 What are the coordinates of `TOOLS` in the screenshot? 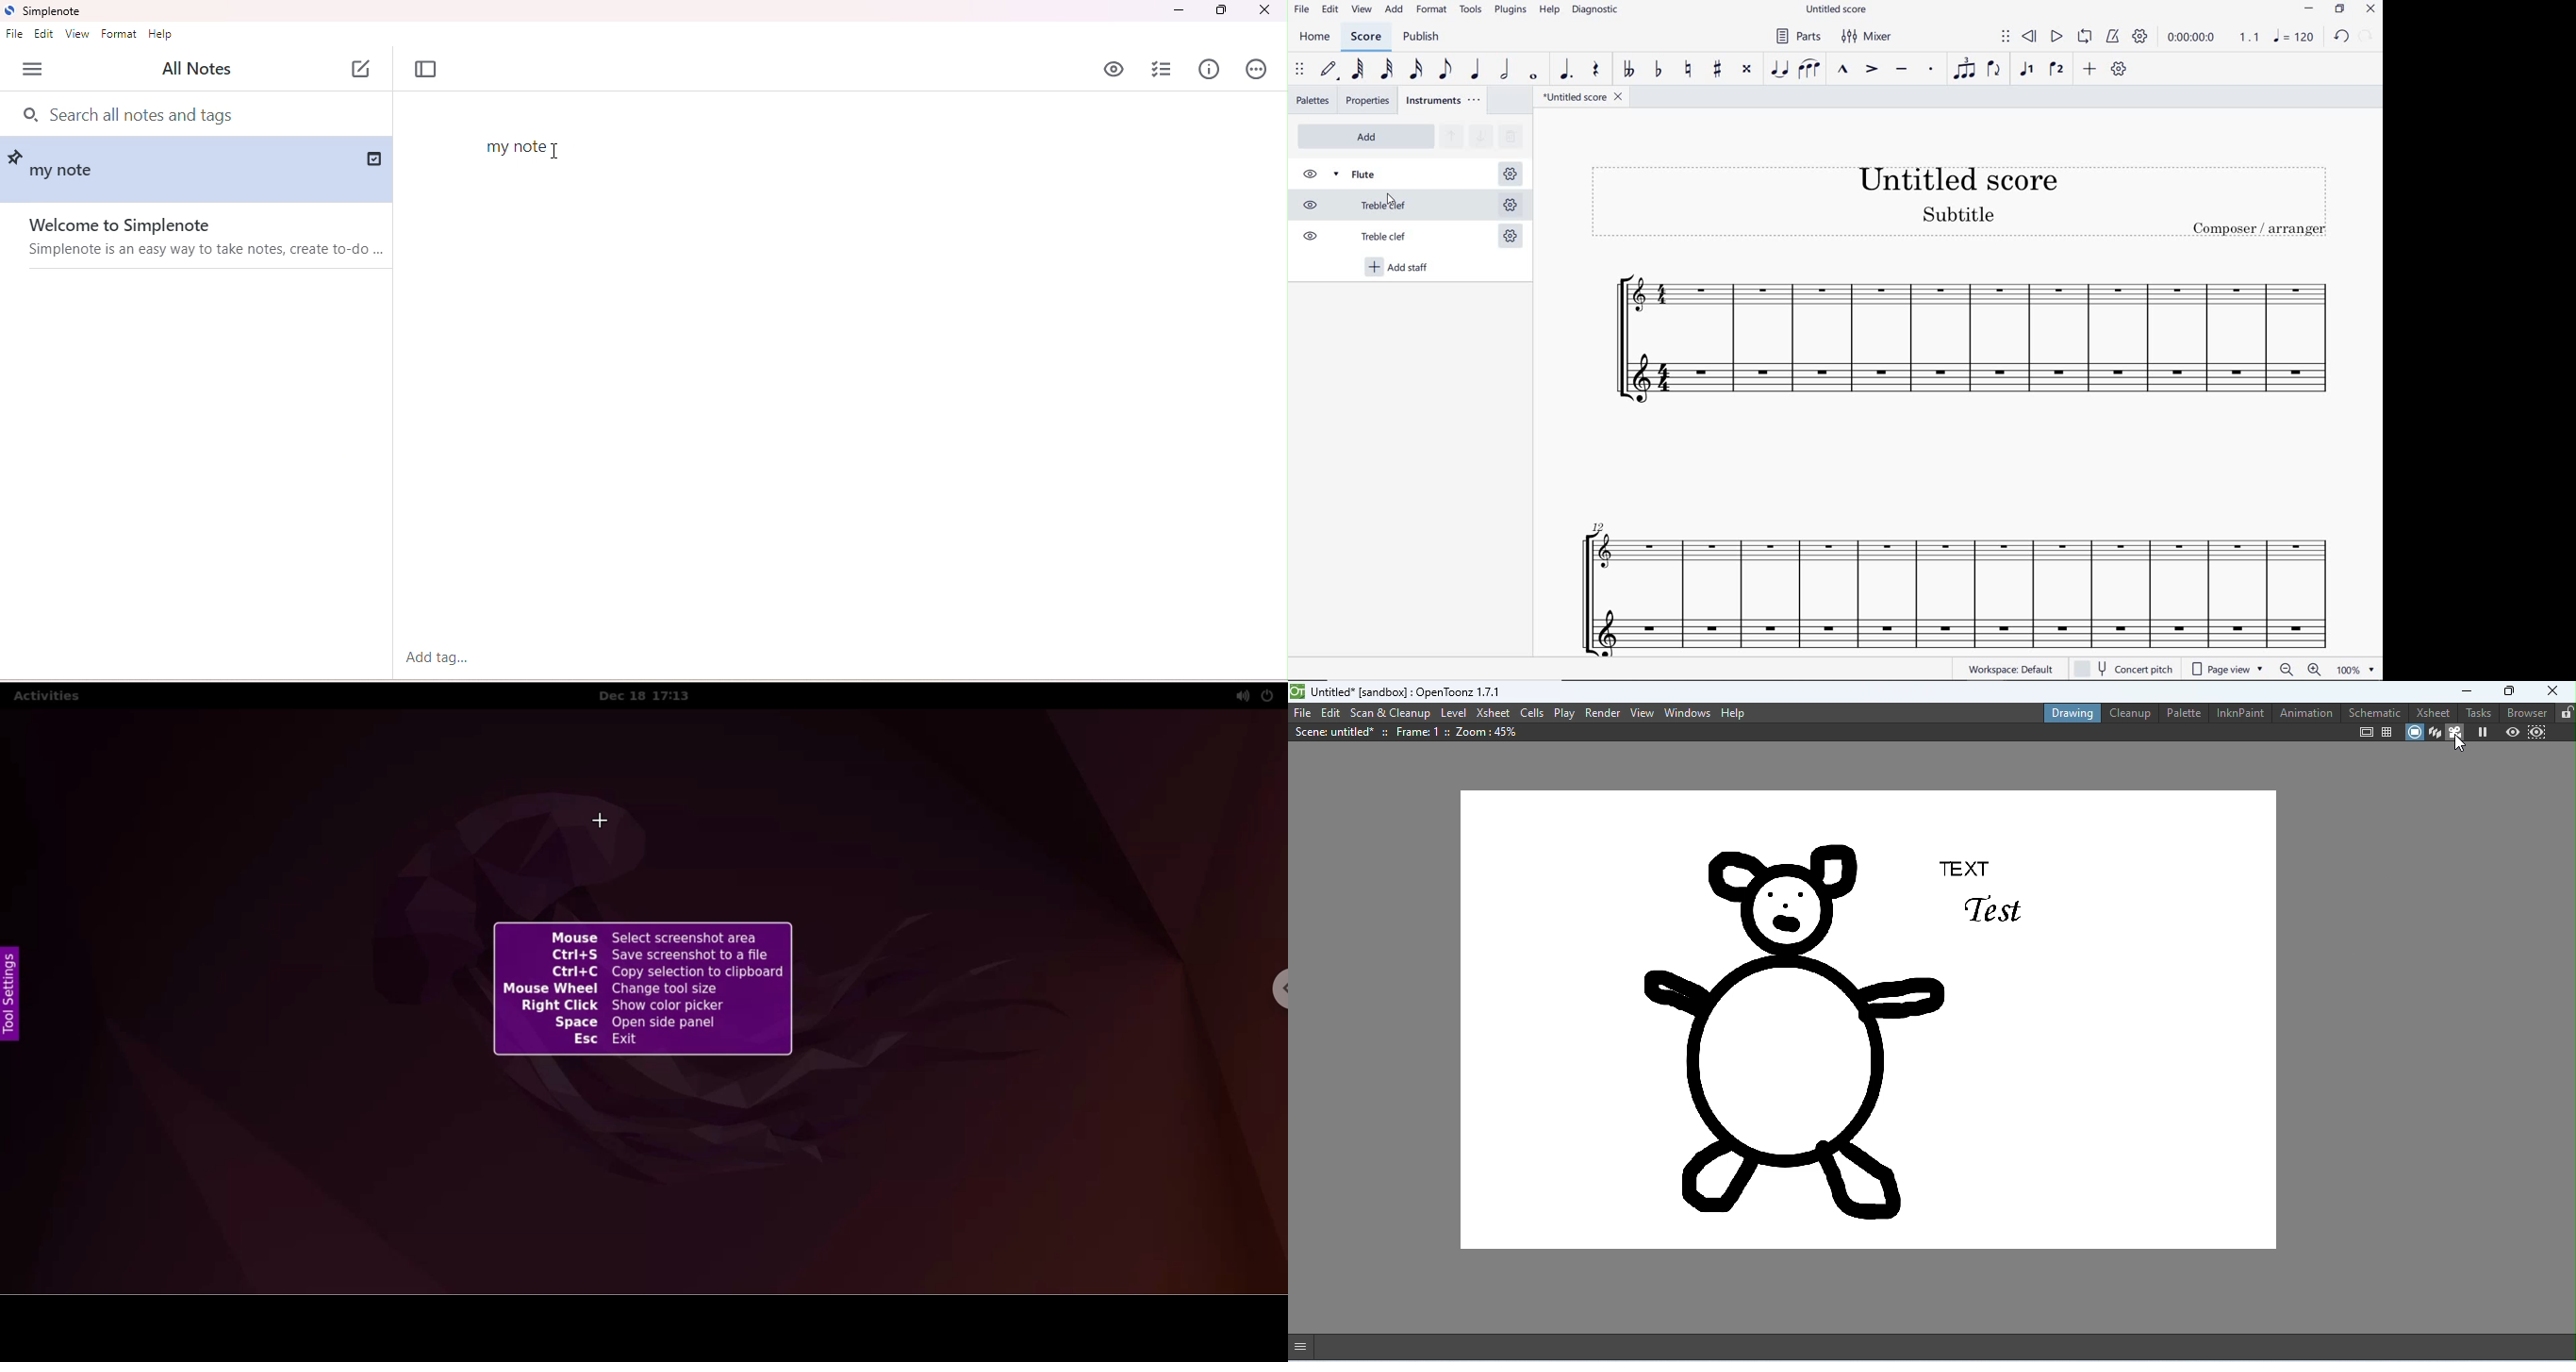 It's located at (1471, 10).